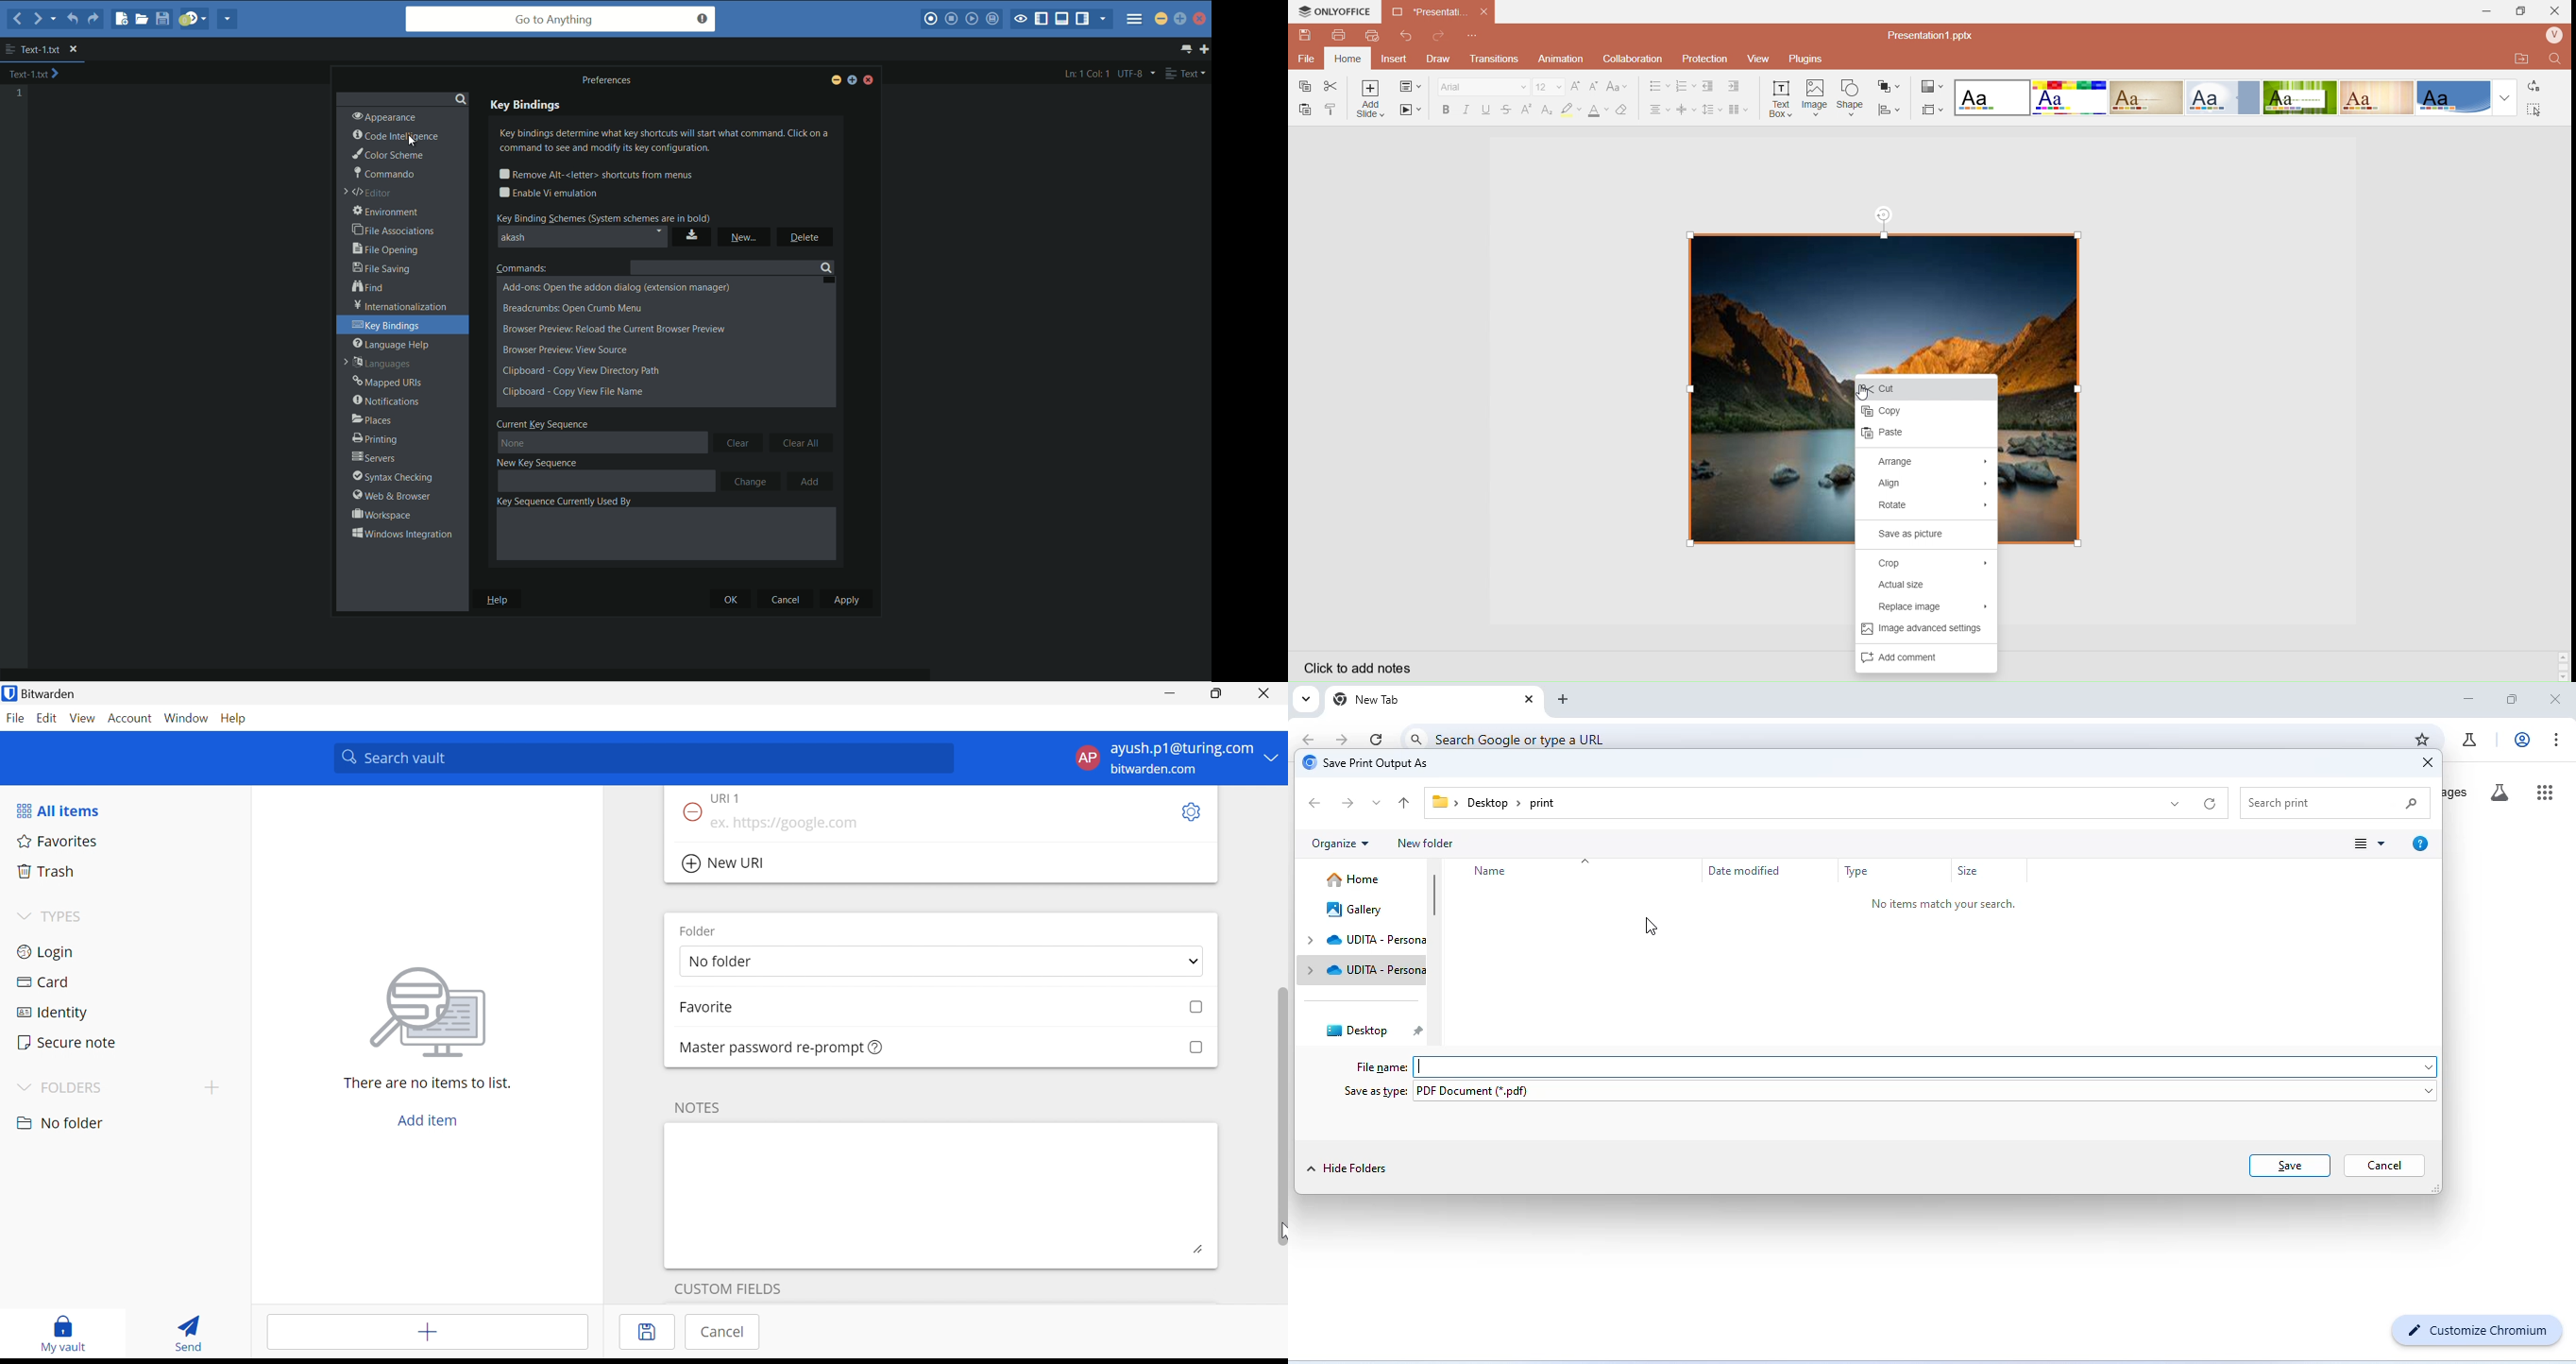  What do you see at coordinates (1357, 909) in the screenshot?
I see `gallery` at bounding box center [1357, 909].